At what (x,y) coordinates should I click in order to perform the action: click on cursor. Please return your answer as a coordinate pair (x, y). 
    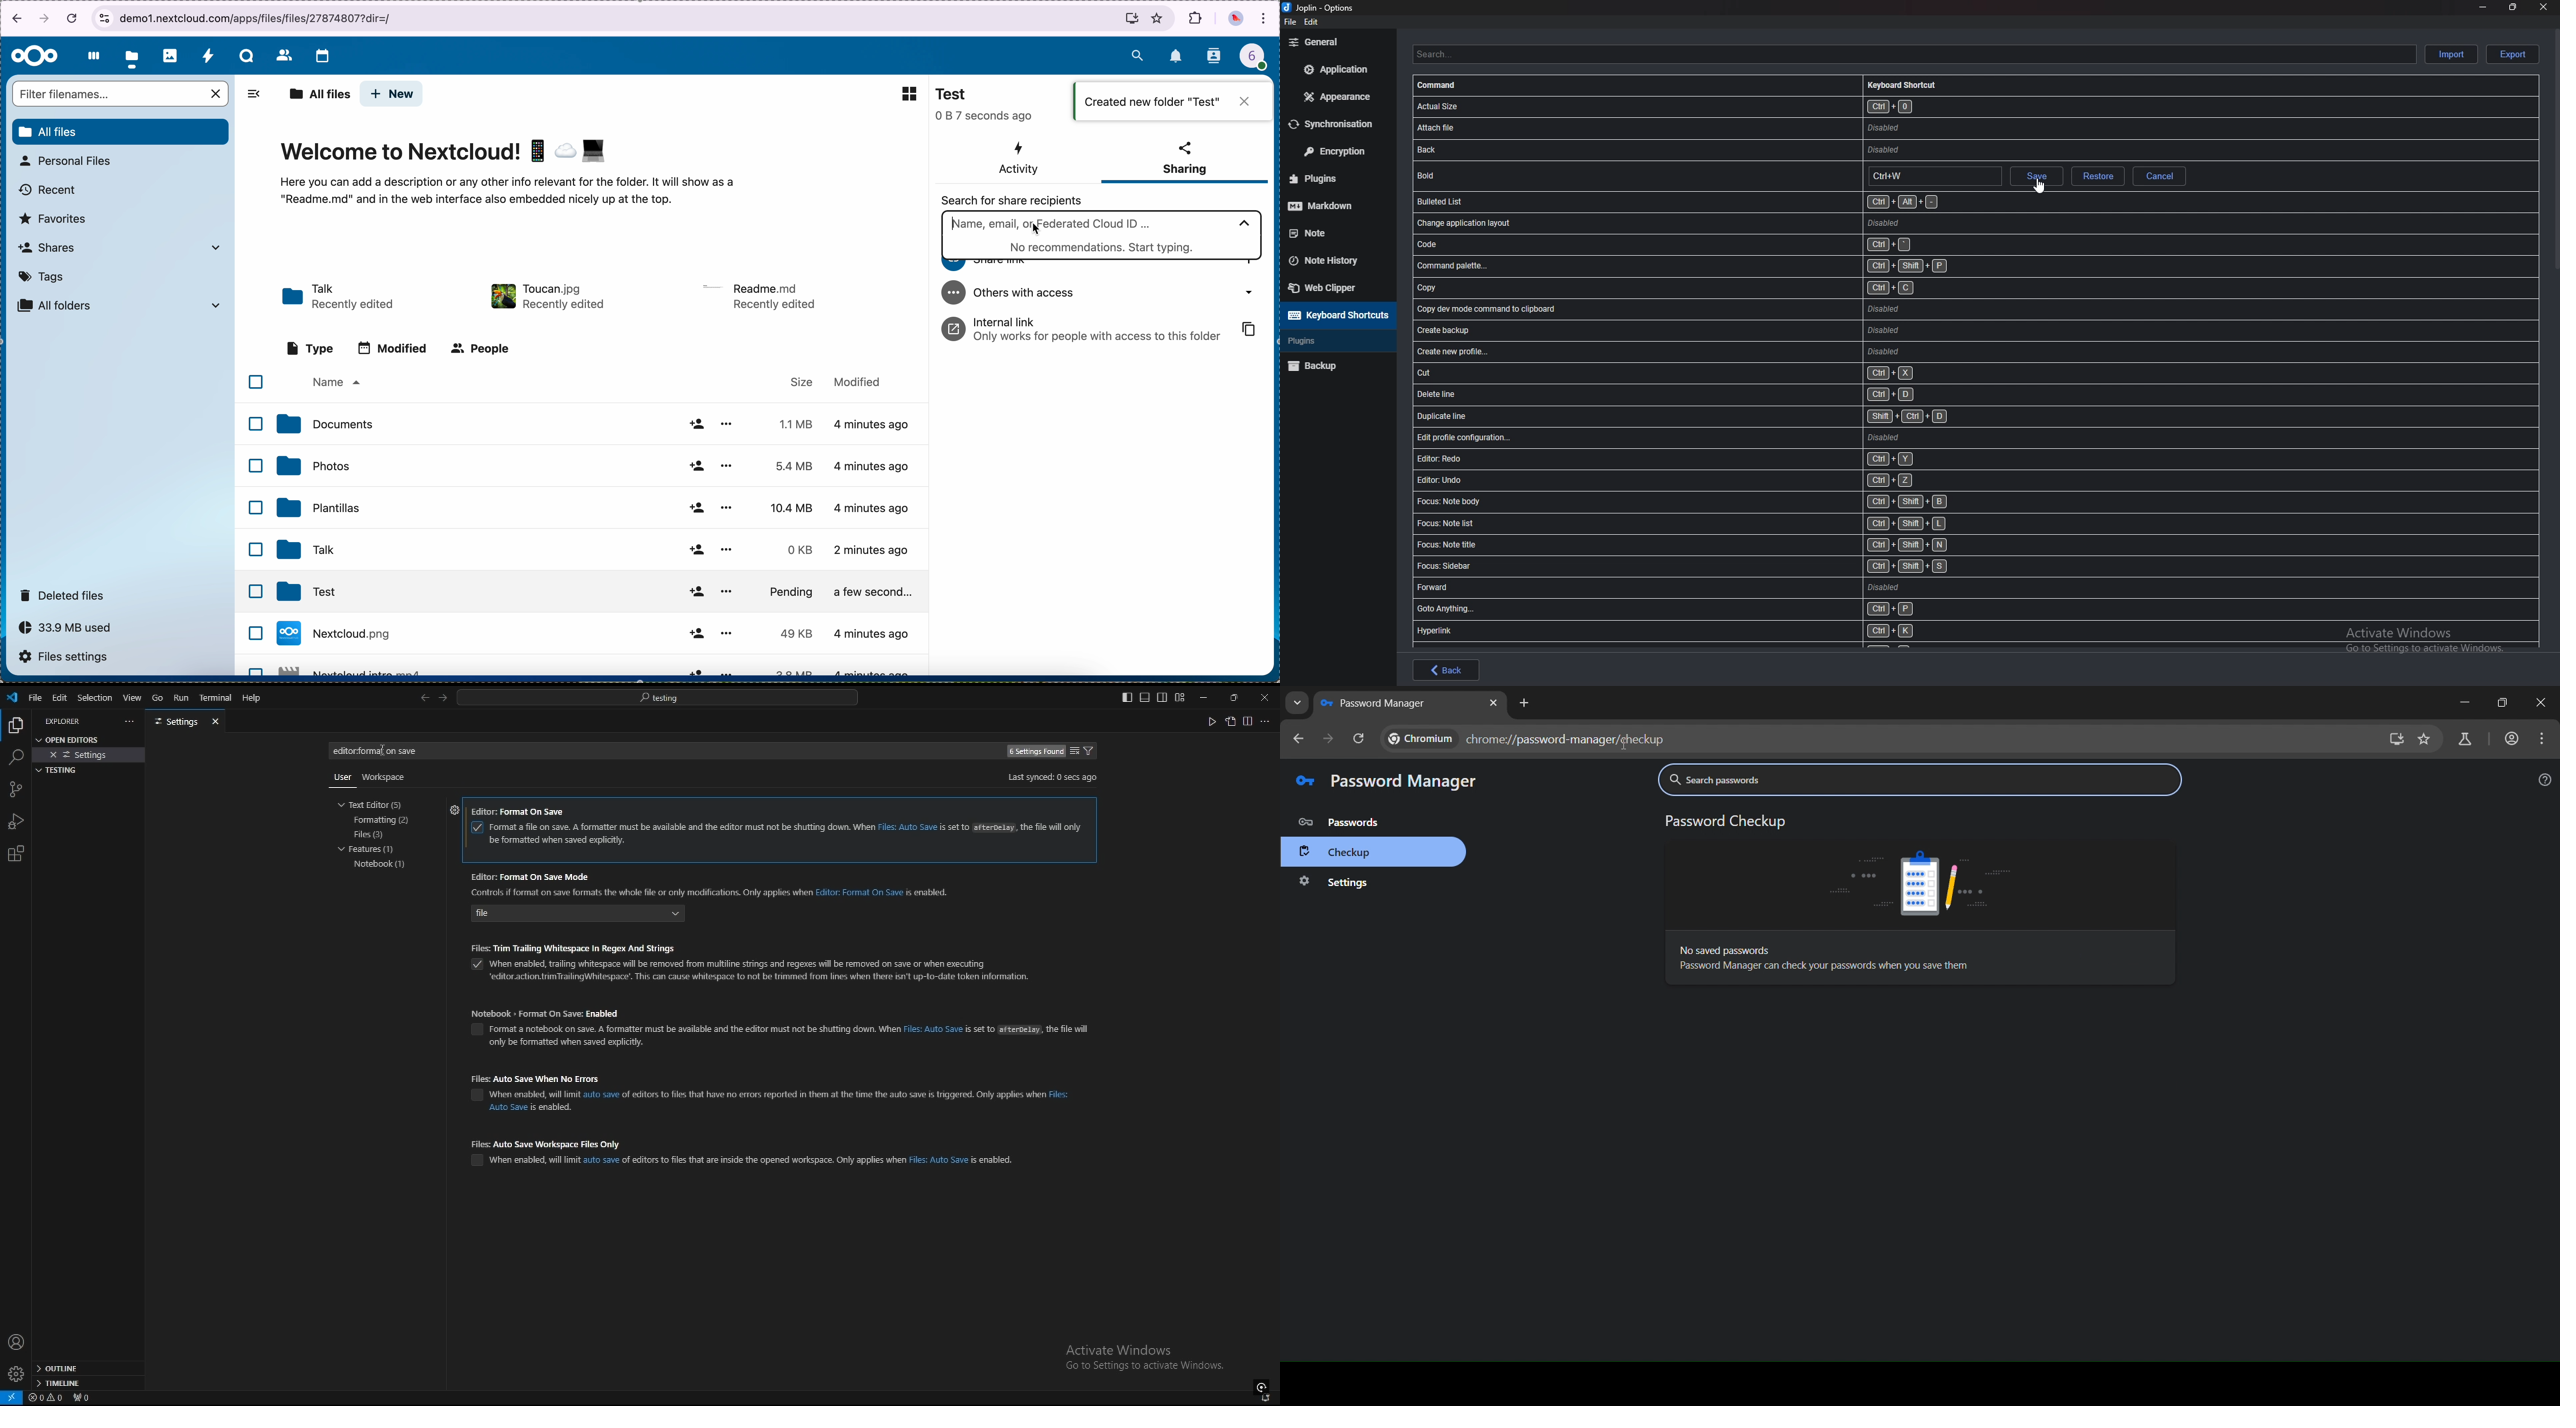
    Looking at the image, I should click on (1037, 229).